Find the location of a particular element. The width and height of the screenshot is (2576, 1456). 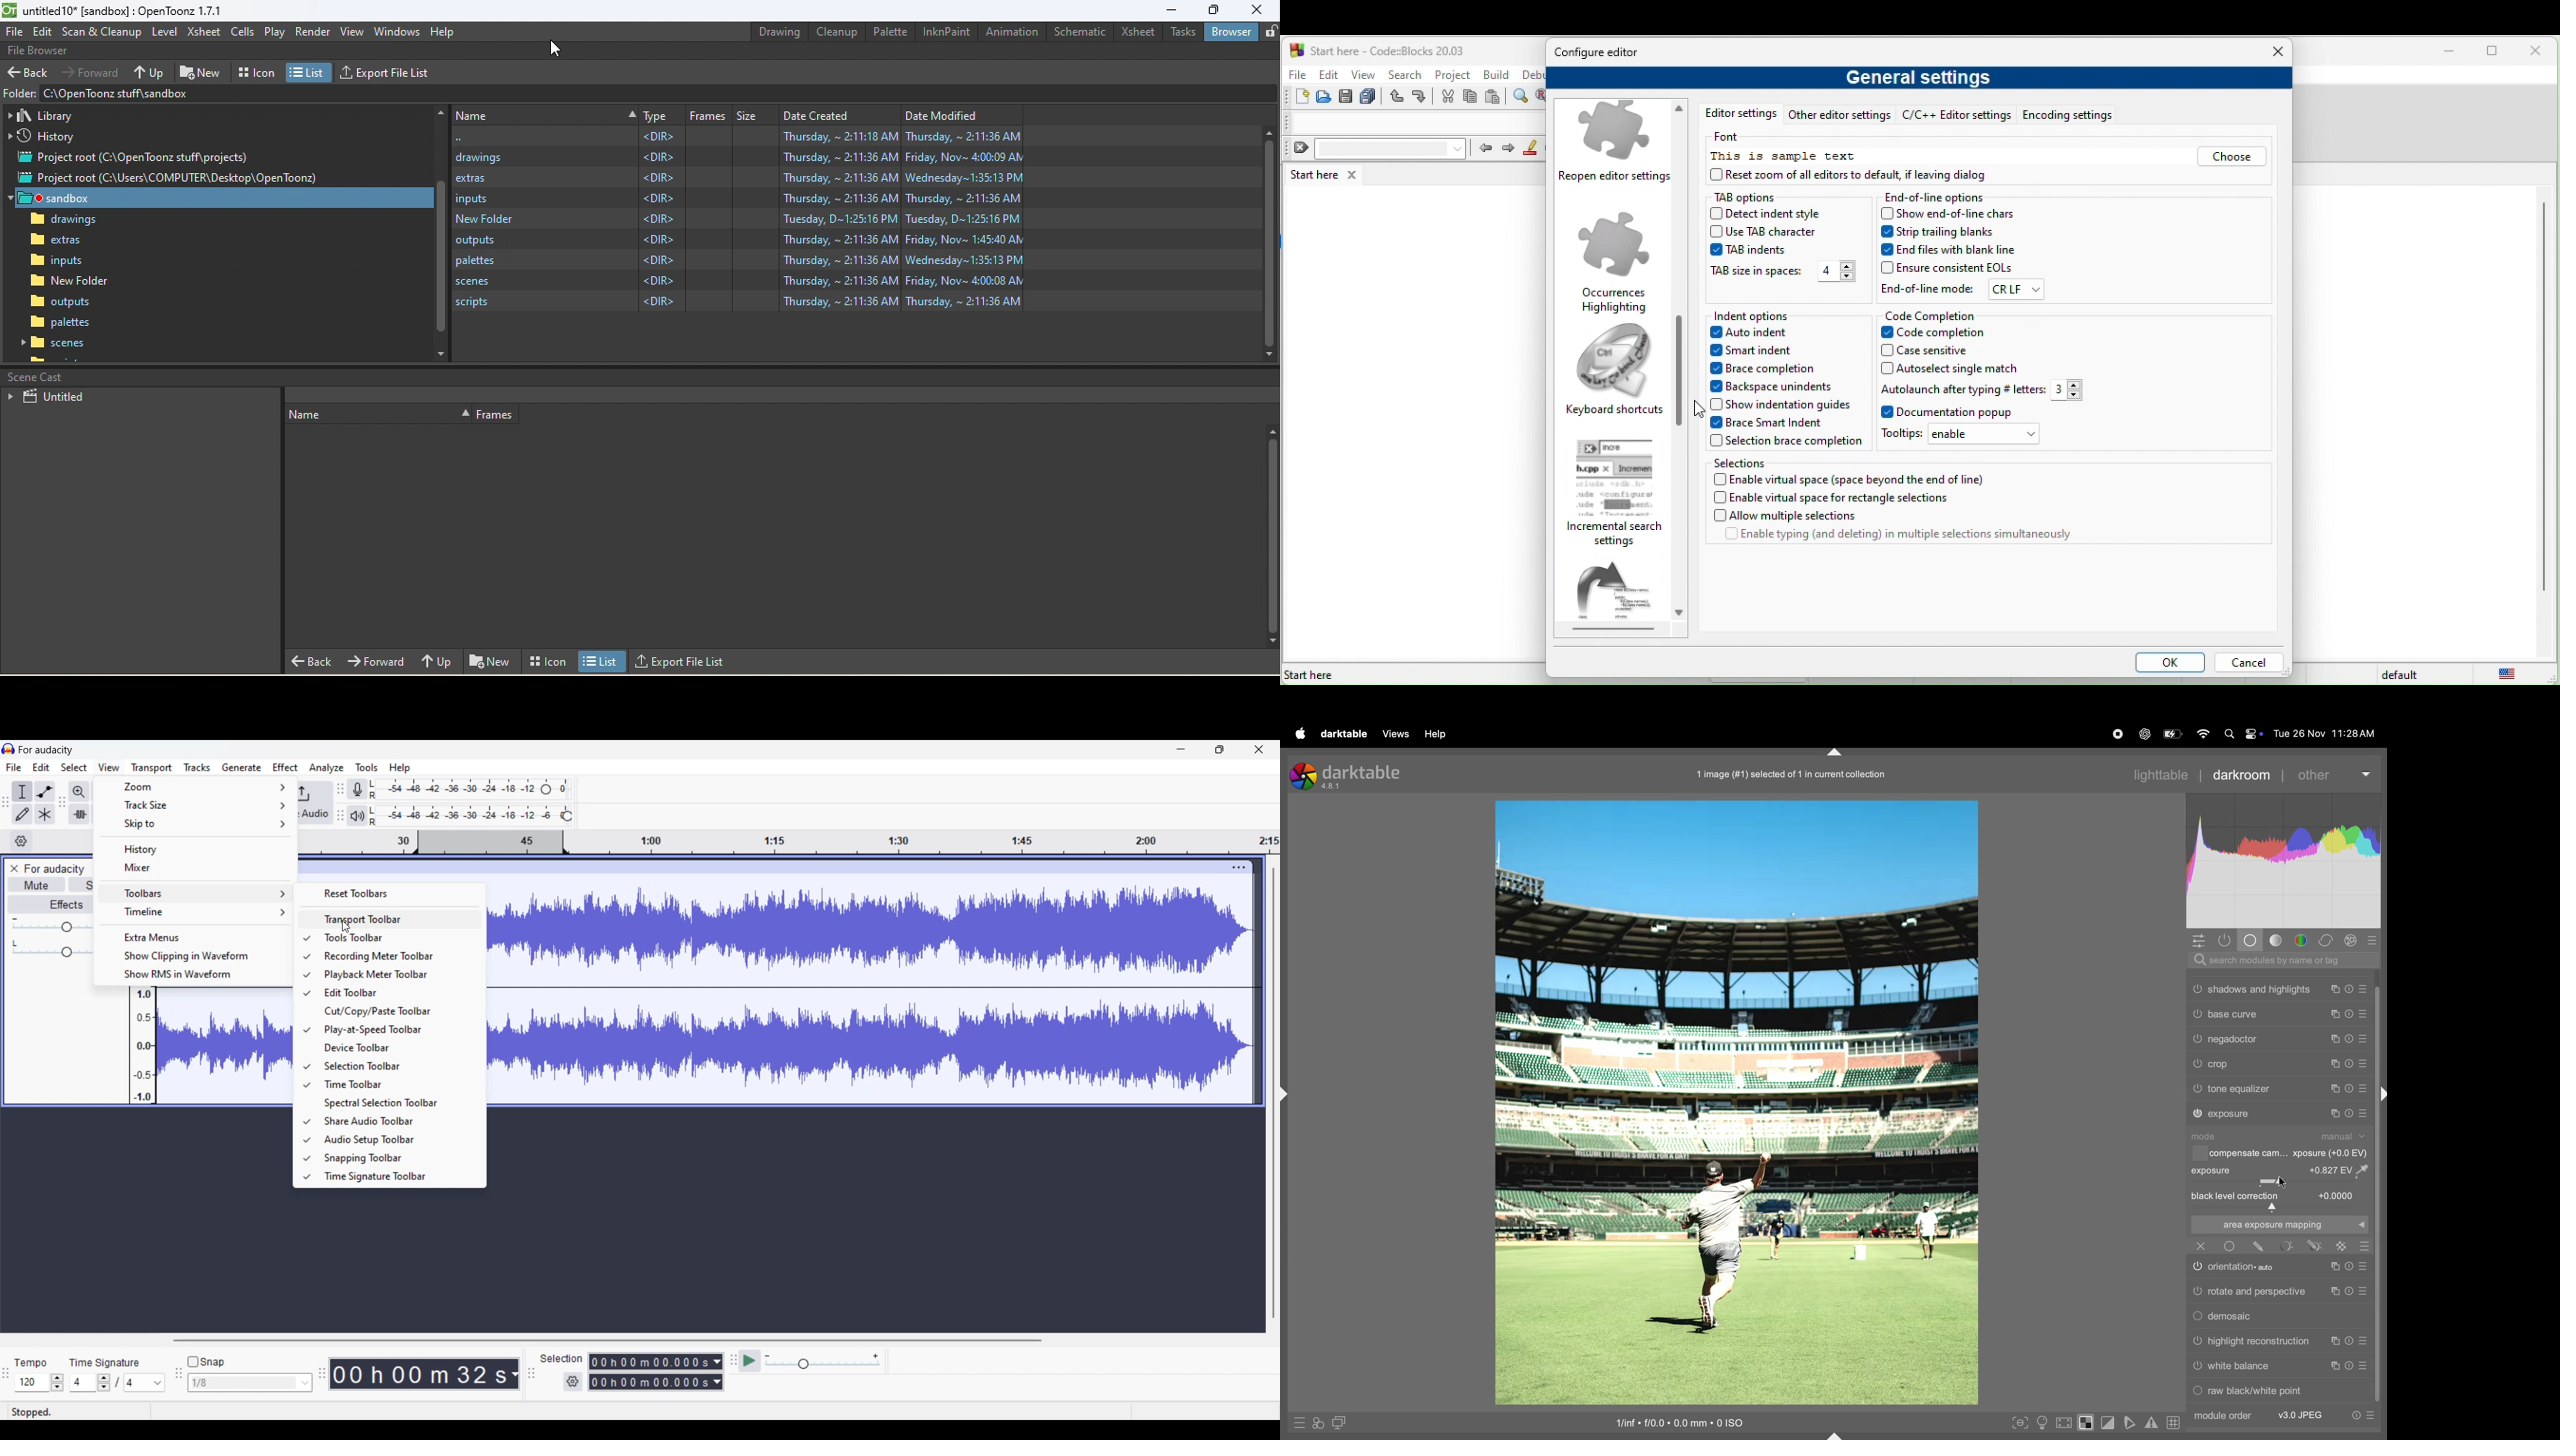

toggle iso is located at coordinates (2042, 1423).